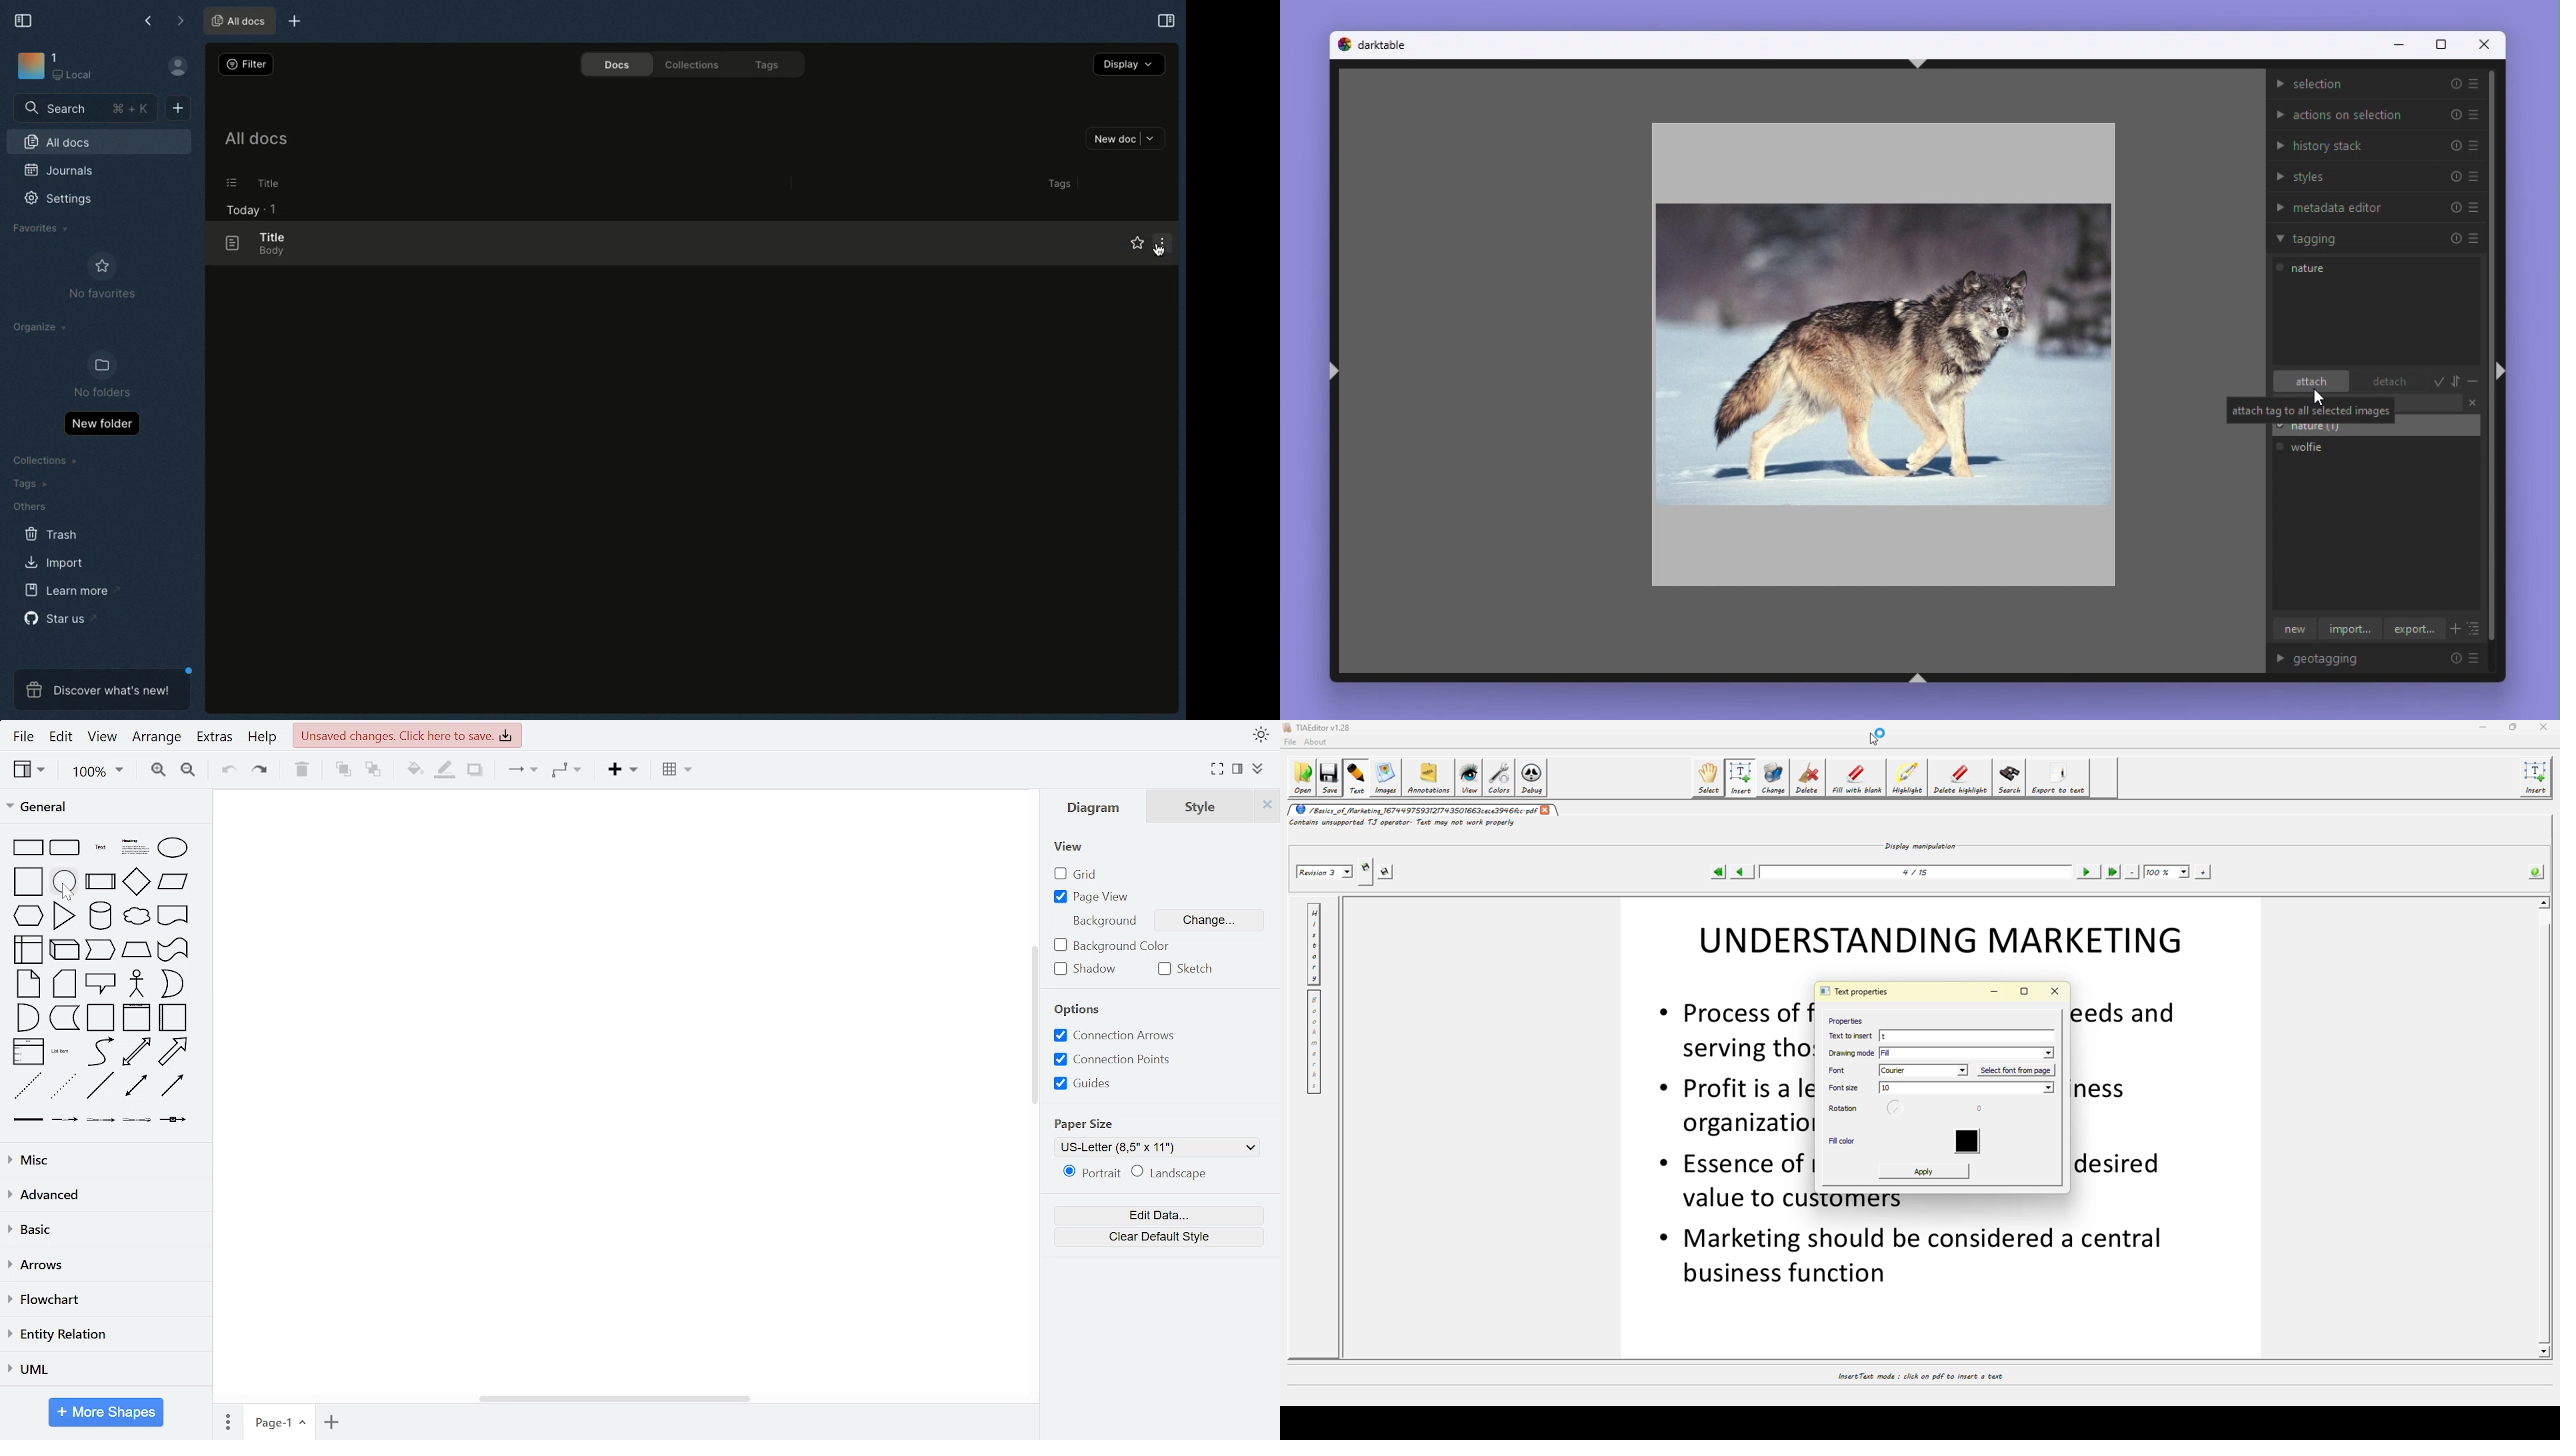 The image size is (2576, 1456). What do you see at coordinates (2475, 630) in the screenshot?
I see `list` at bounding box center [2475, 630].